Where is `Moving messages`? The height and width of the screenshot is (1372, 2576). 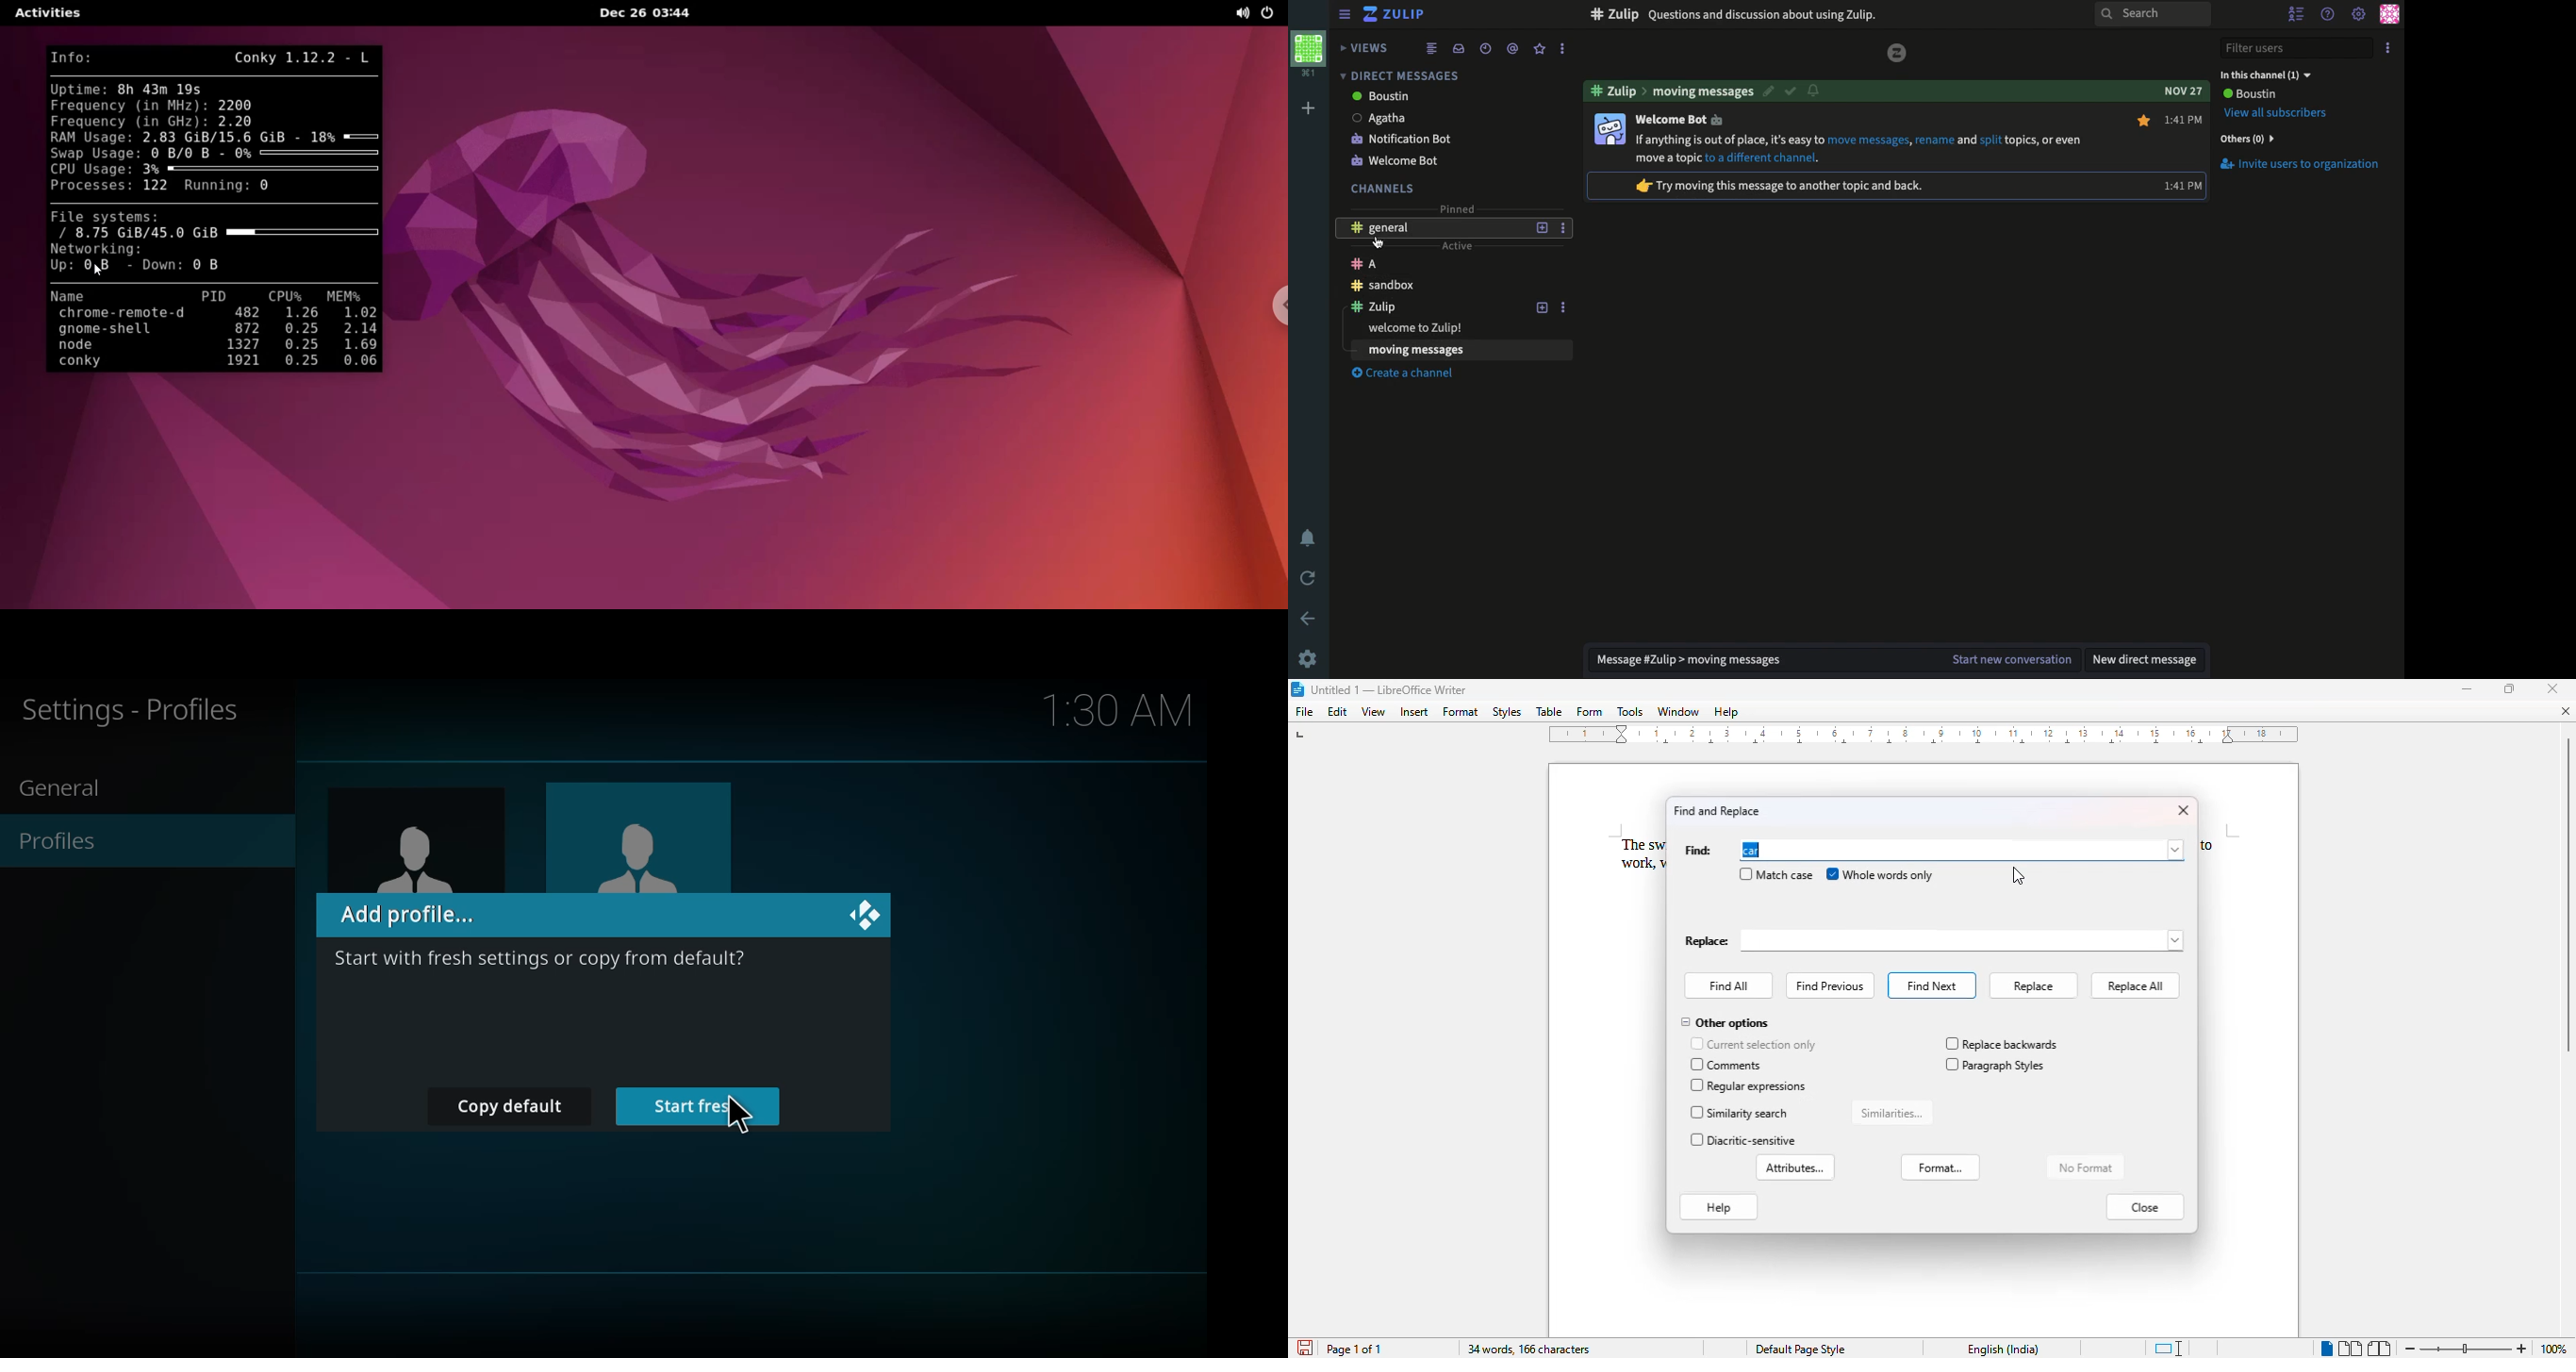 Moving messages is located at coordinates (1450, 350).